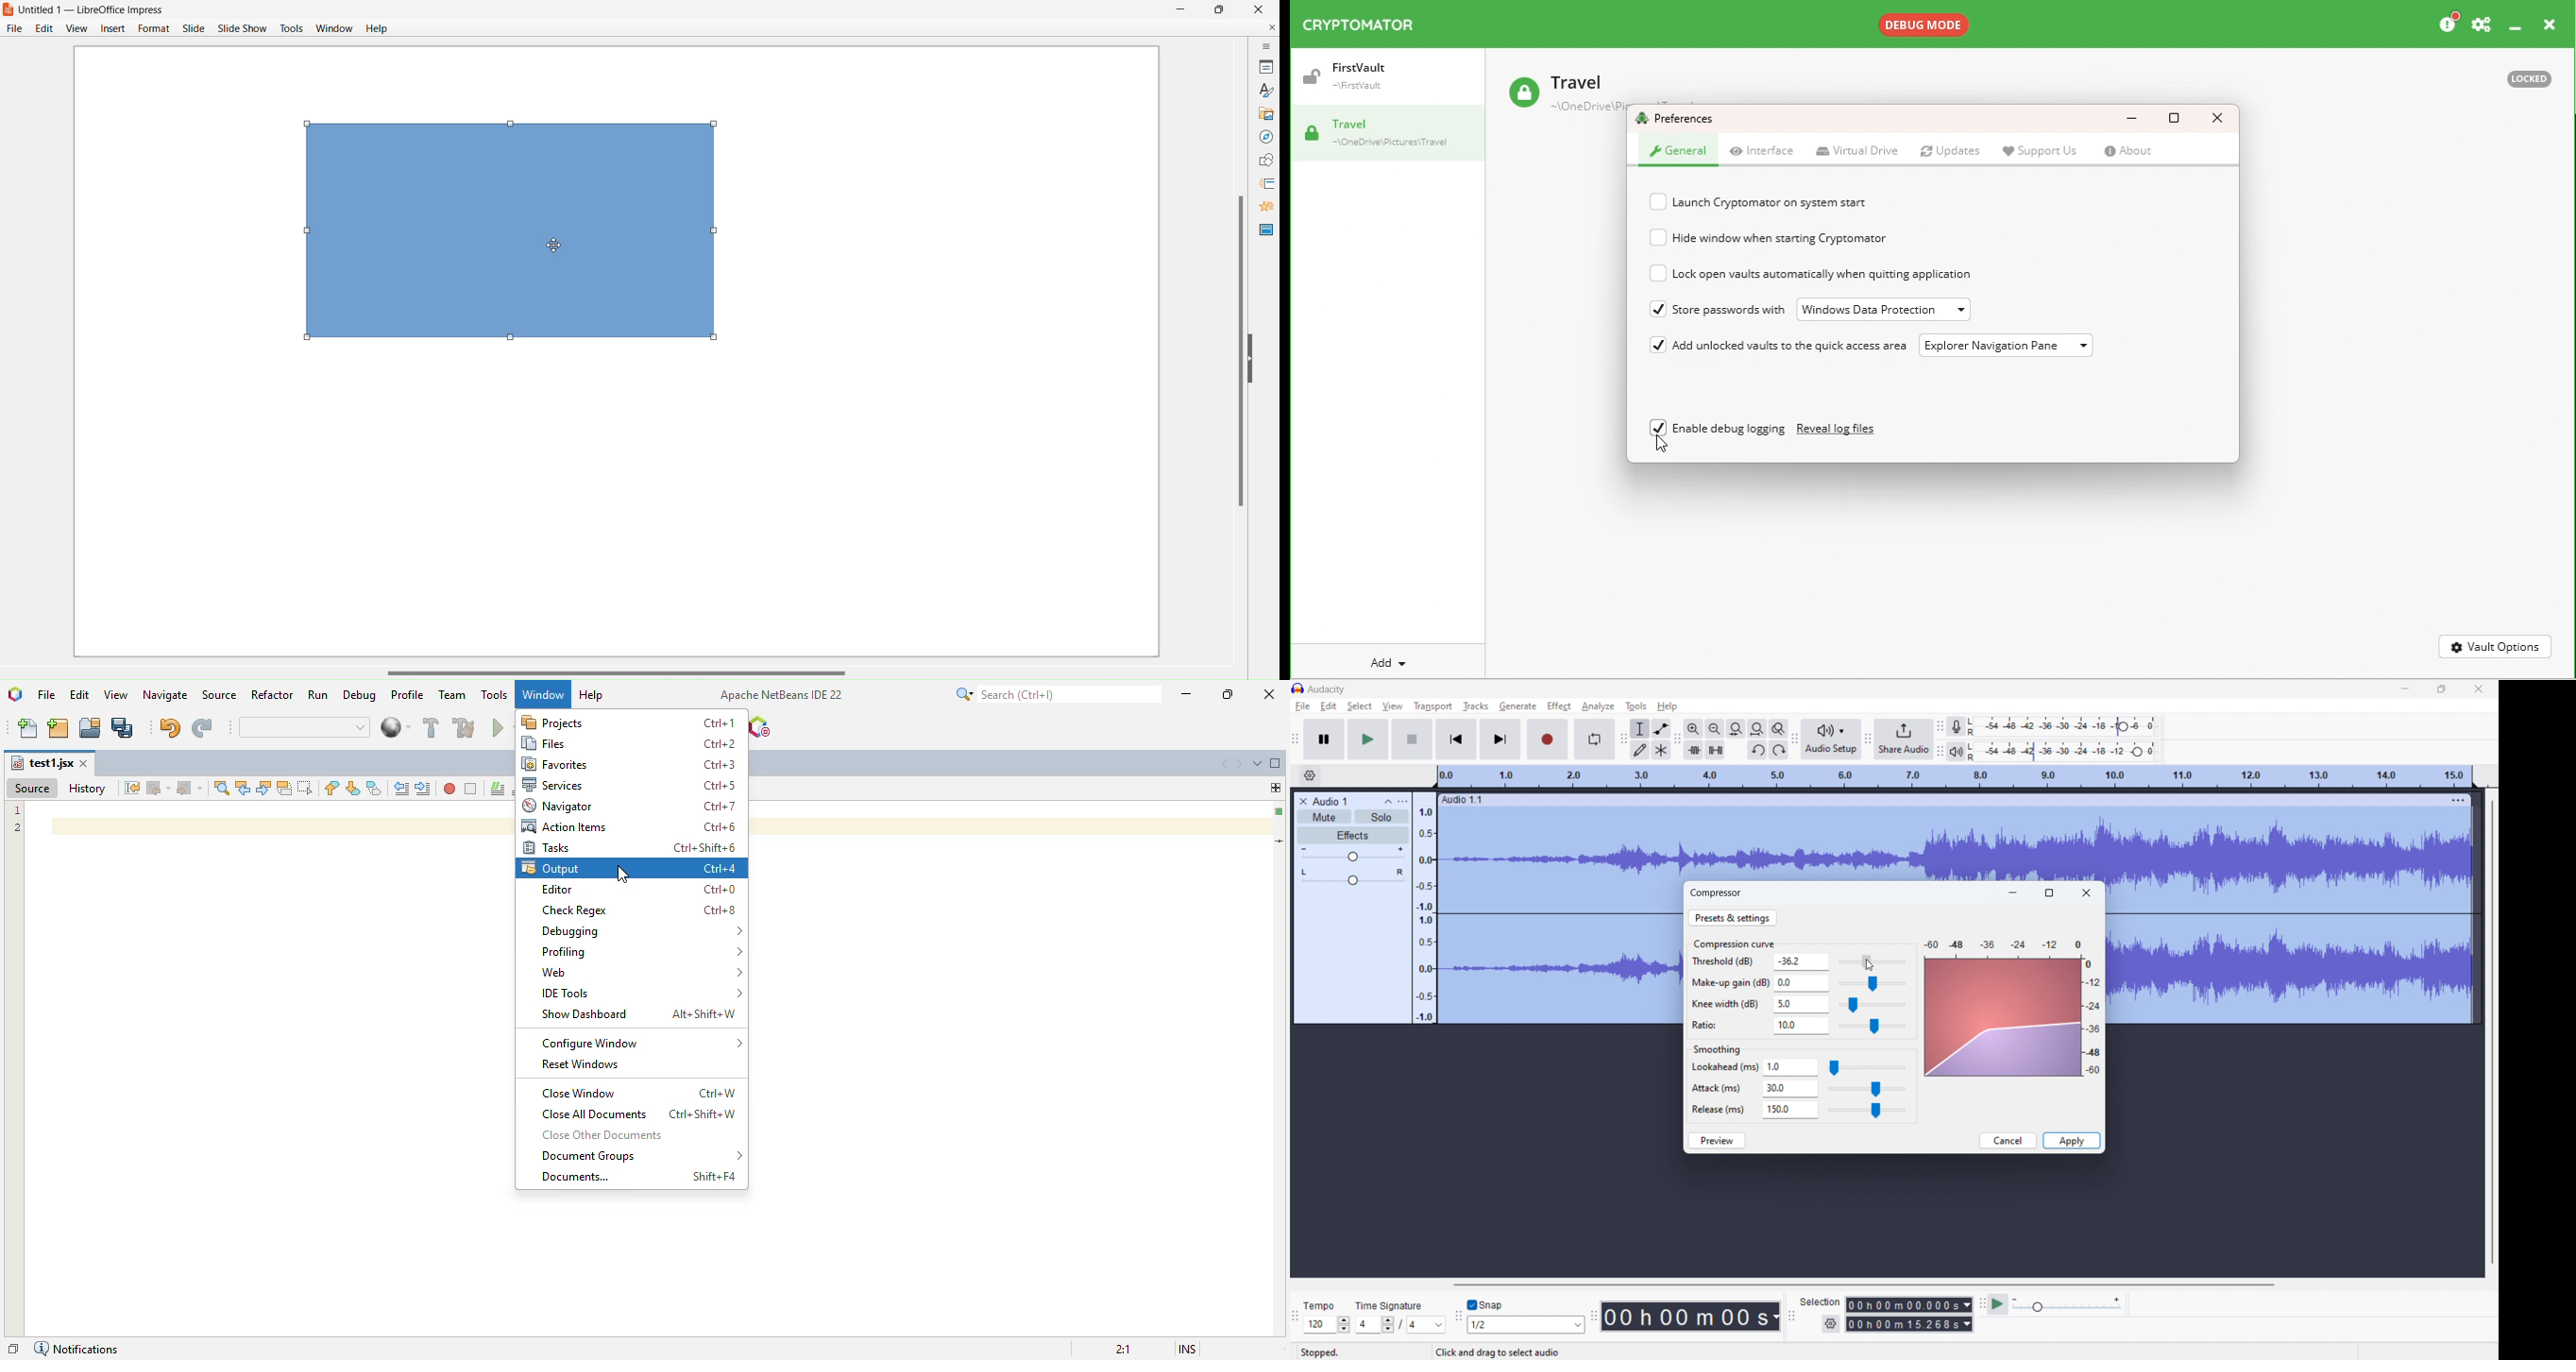 This screenshot has width=2576, height=1372. What do you see at coordinates (1352, 854) in the screenshot?
I see `volume` at bounding box center [1352, 854].